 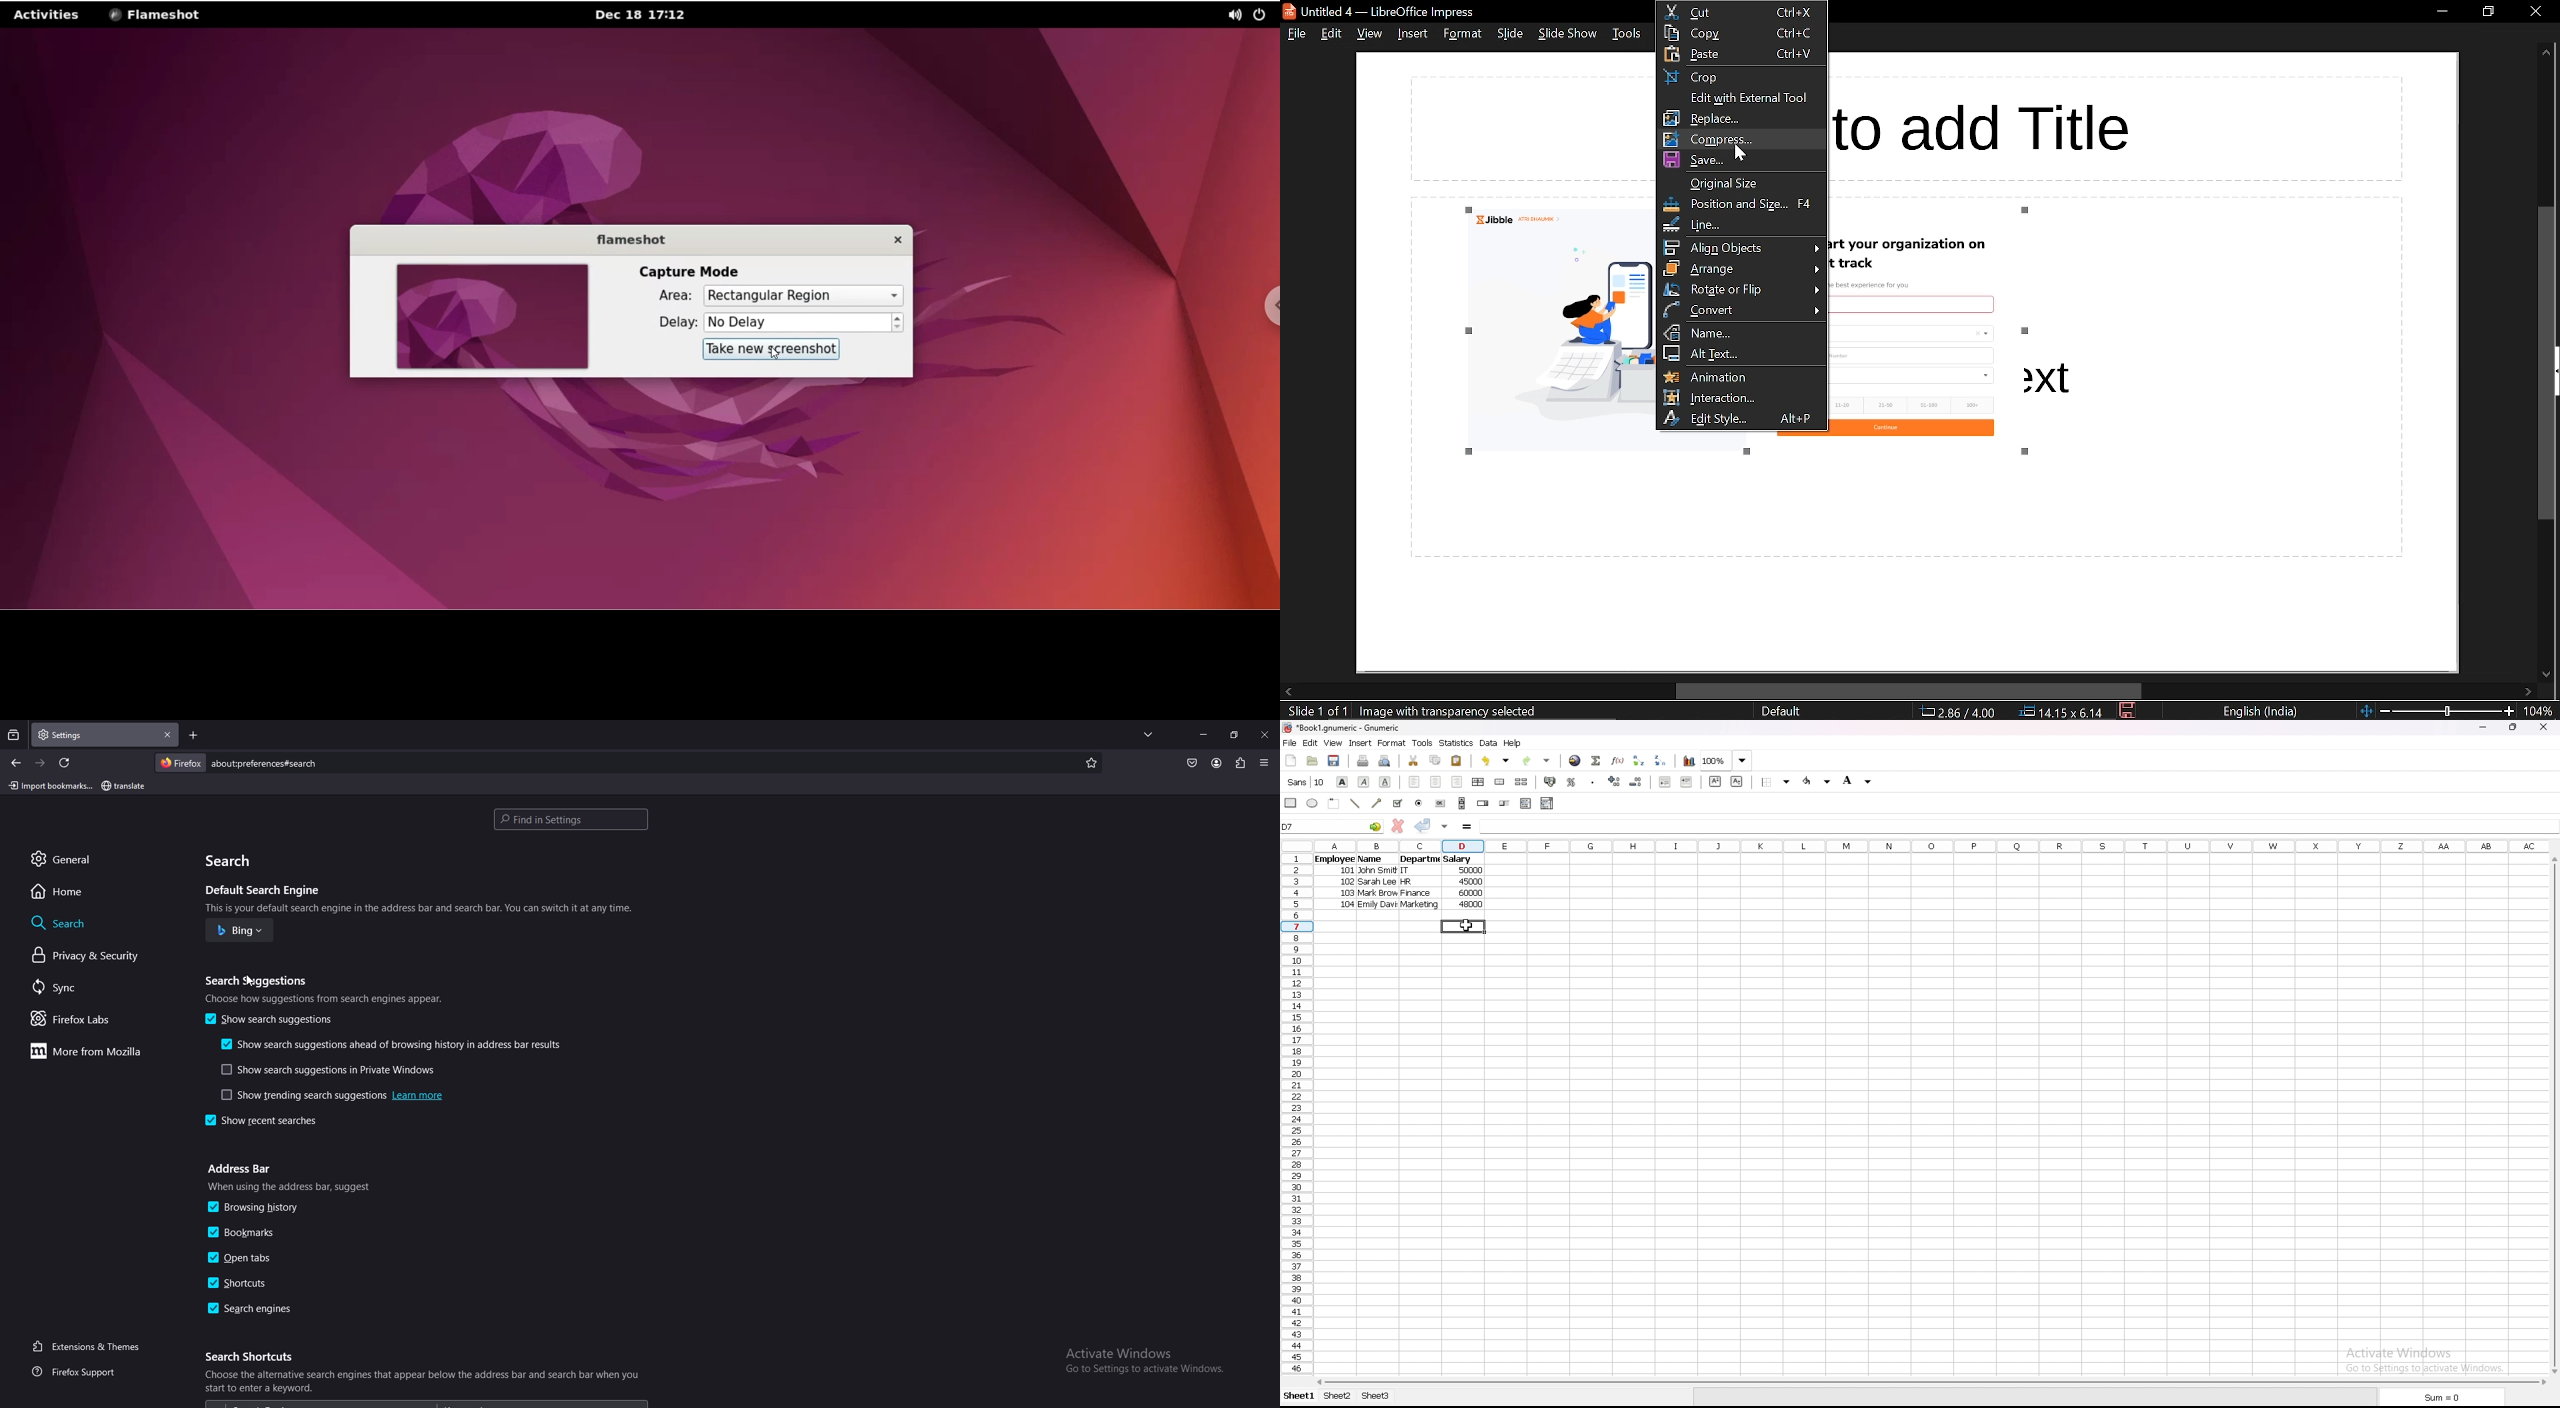 I want to click on paste, so click(x=1742, y=55).